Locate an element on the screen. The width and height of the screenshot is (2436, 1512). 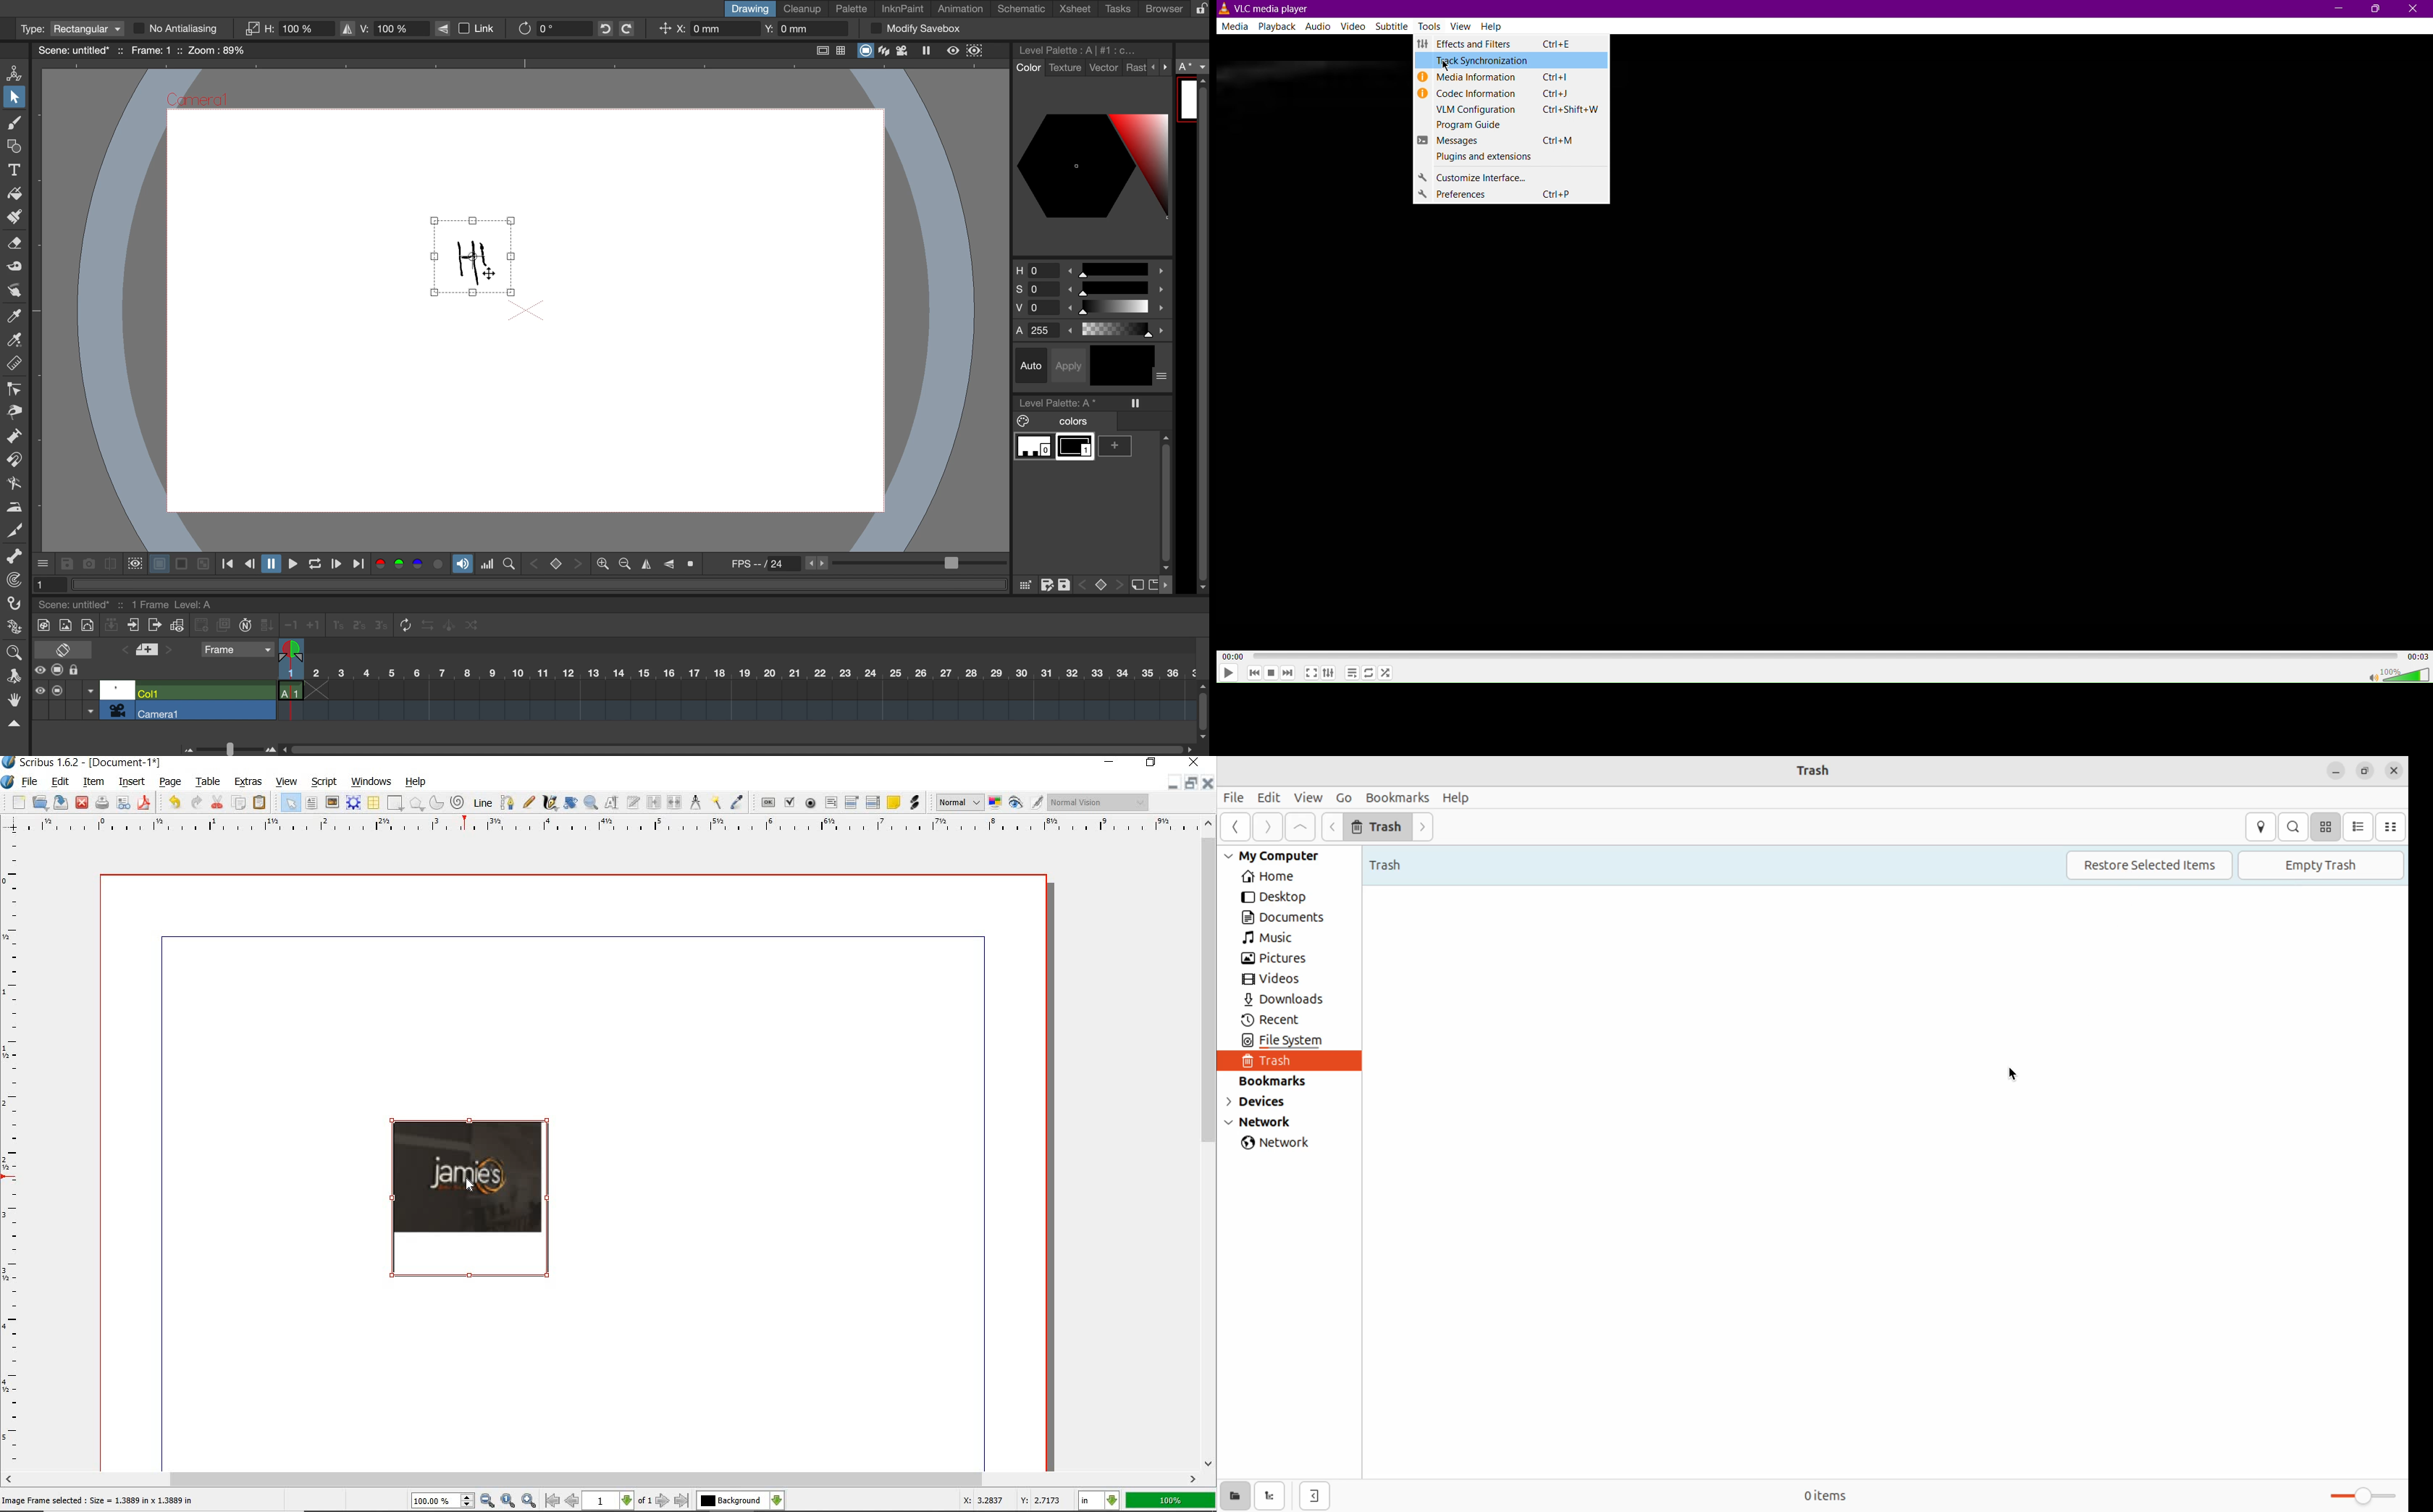
ARC is located at coordinates (436, 803).